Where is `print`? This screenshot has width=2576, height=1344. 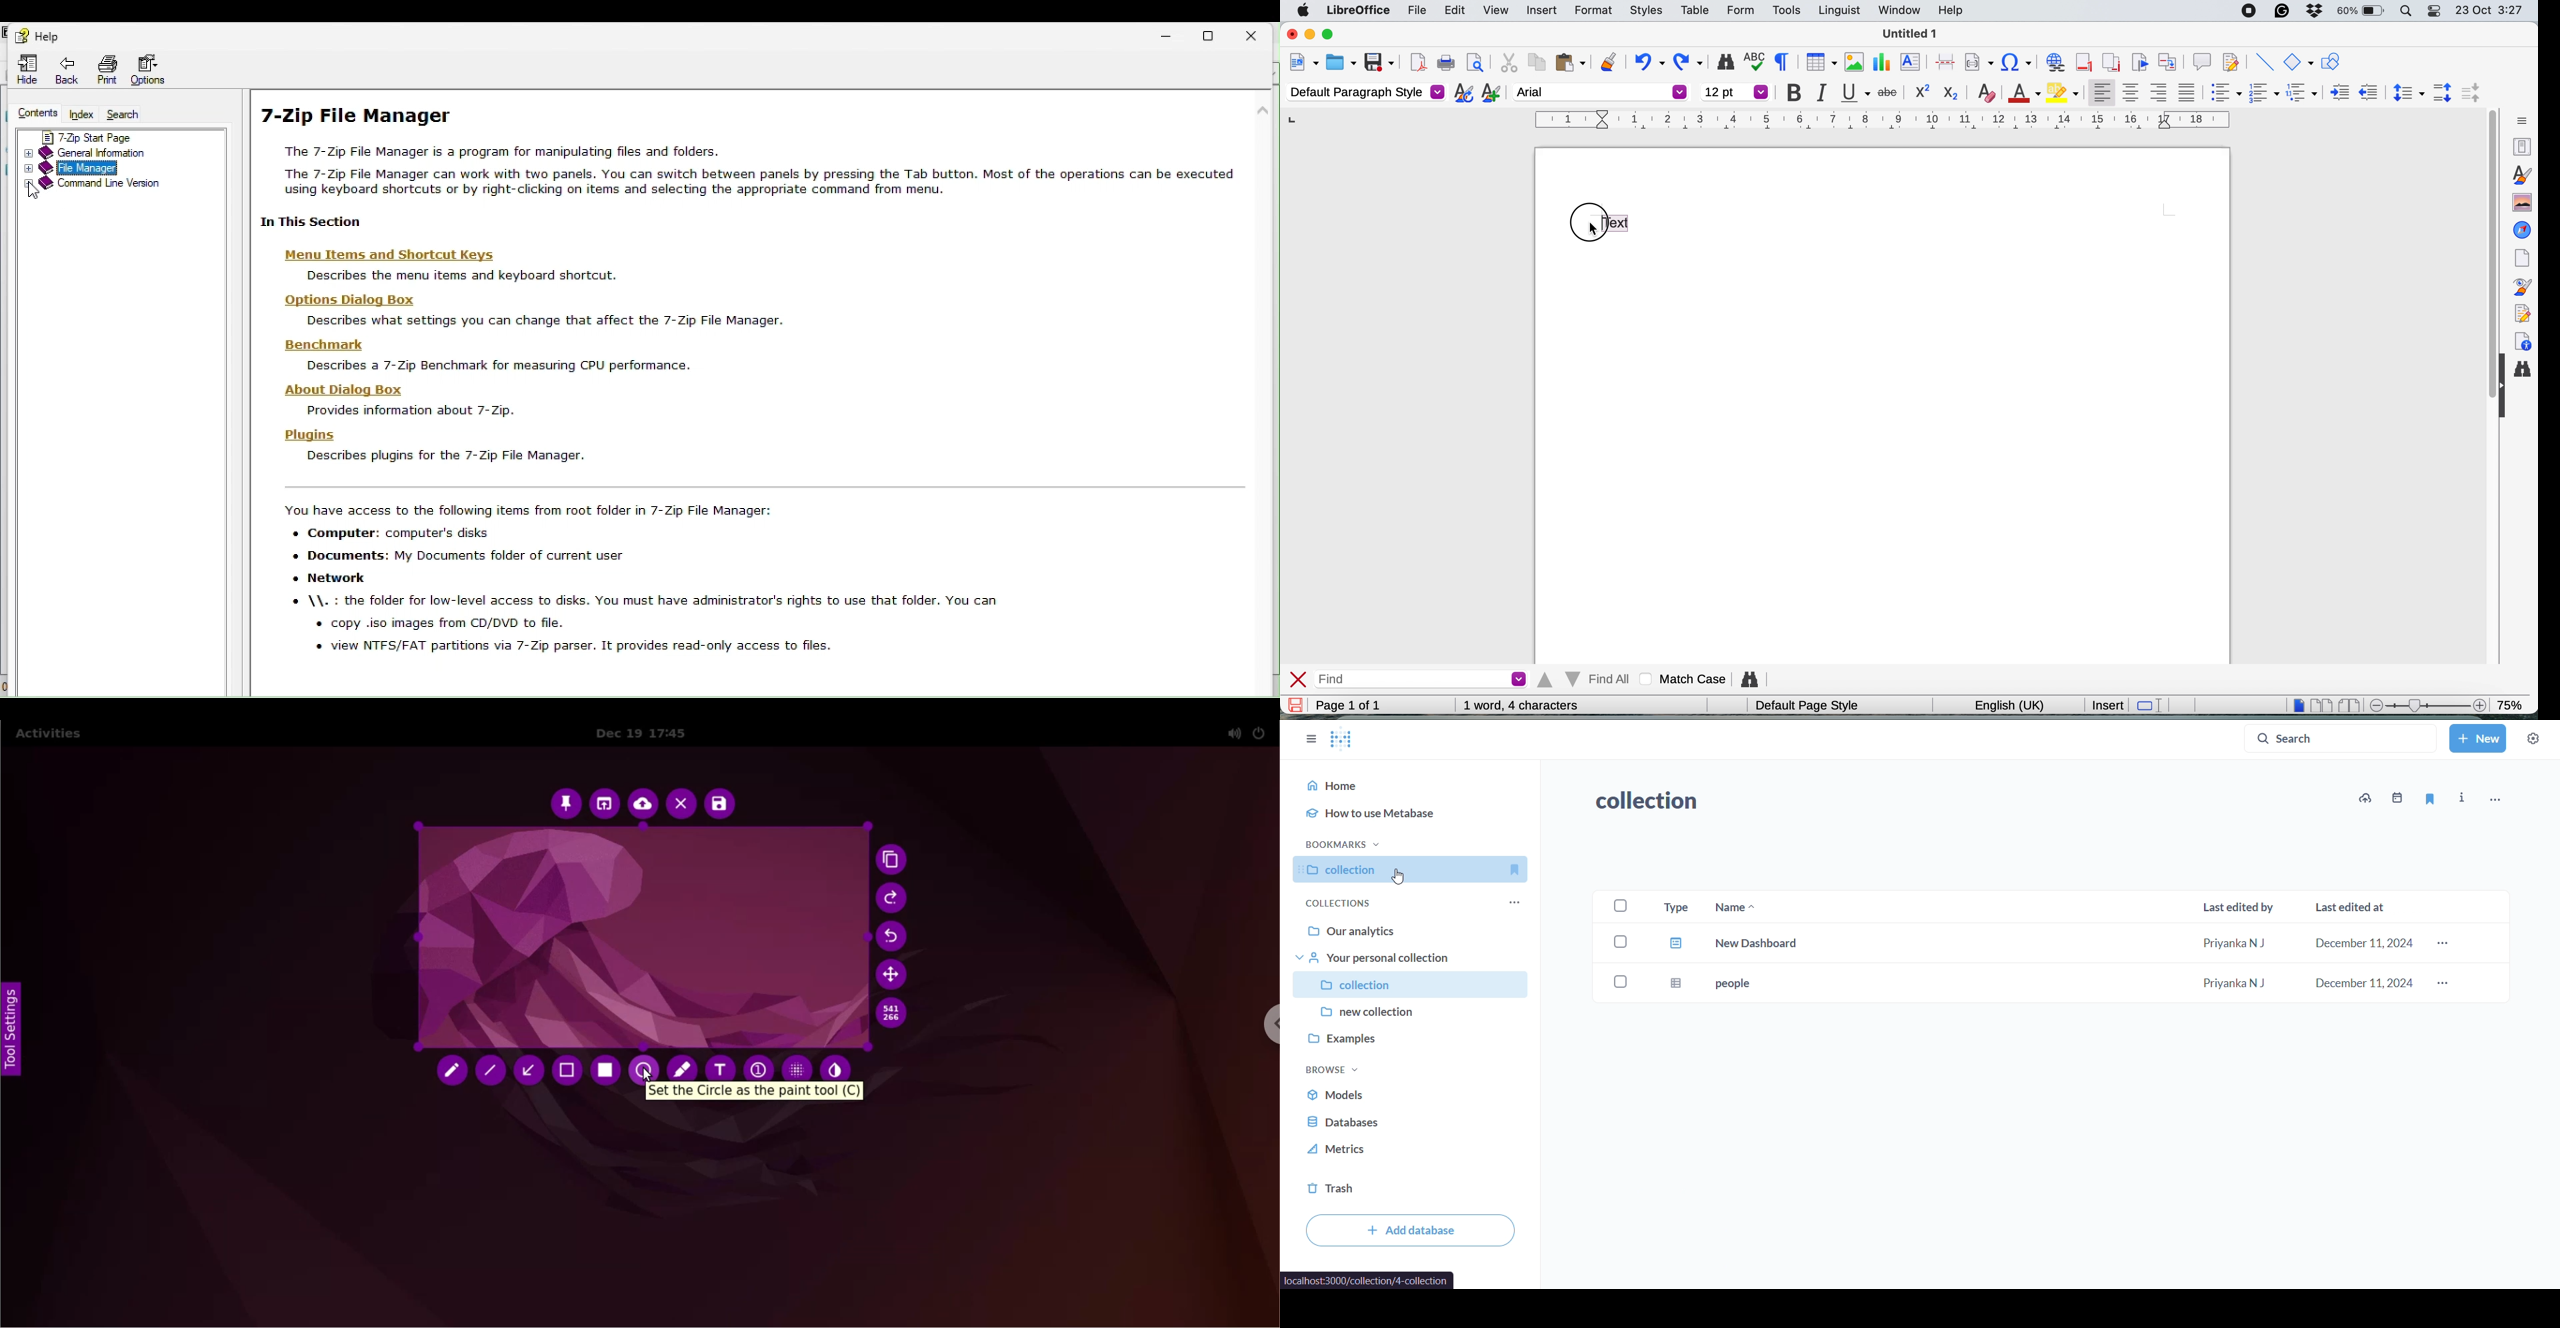
print is located at coordinates (1445, 64).